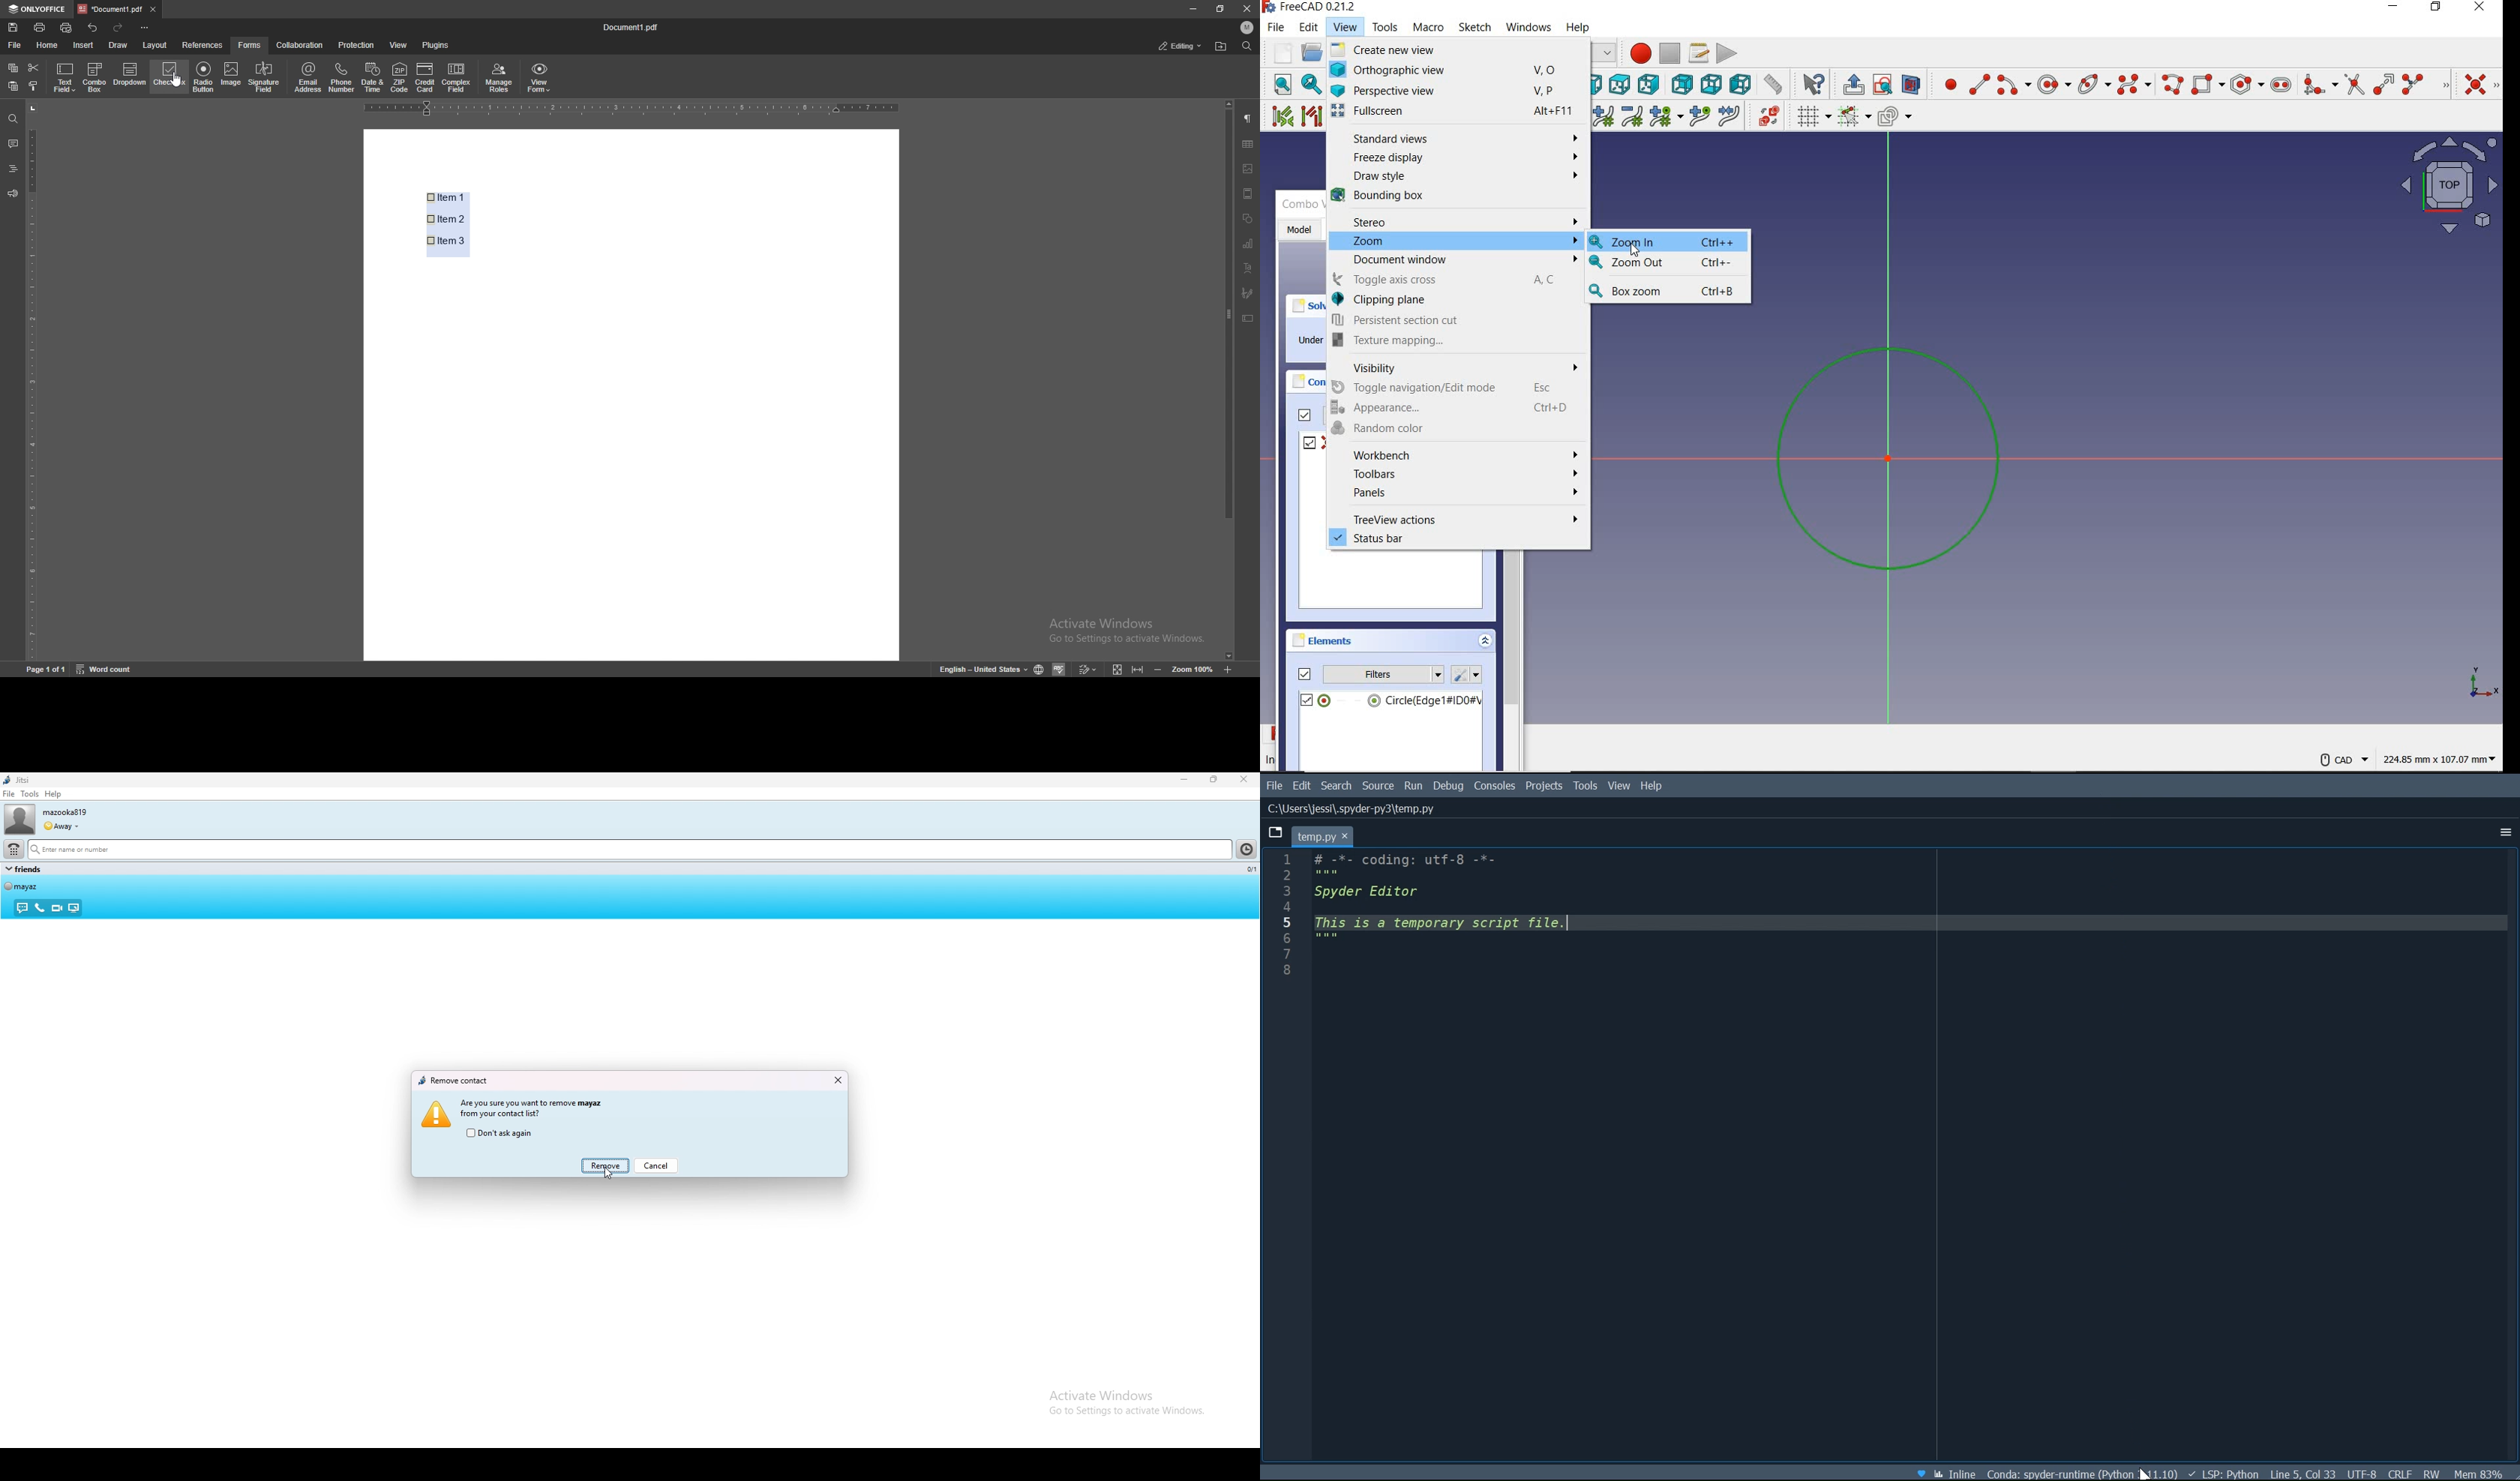 The width and height of the screenshot is (2520, 1484). I want to click on search bar, so click(630, 850).